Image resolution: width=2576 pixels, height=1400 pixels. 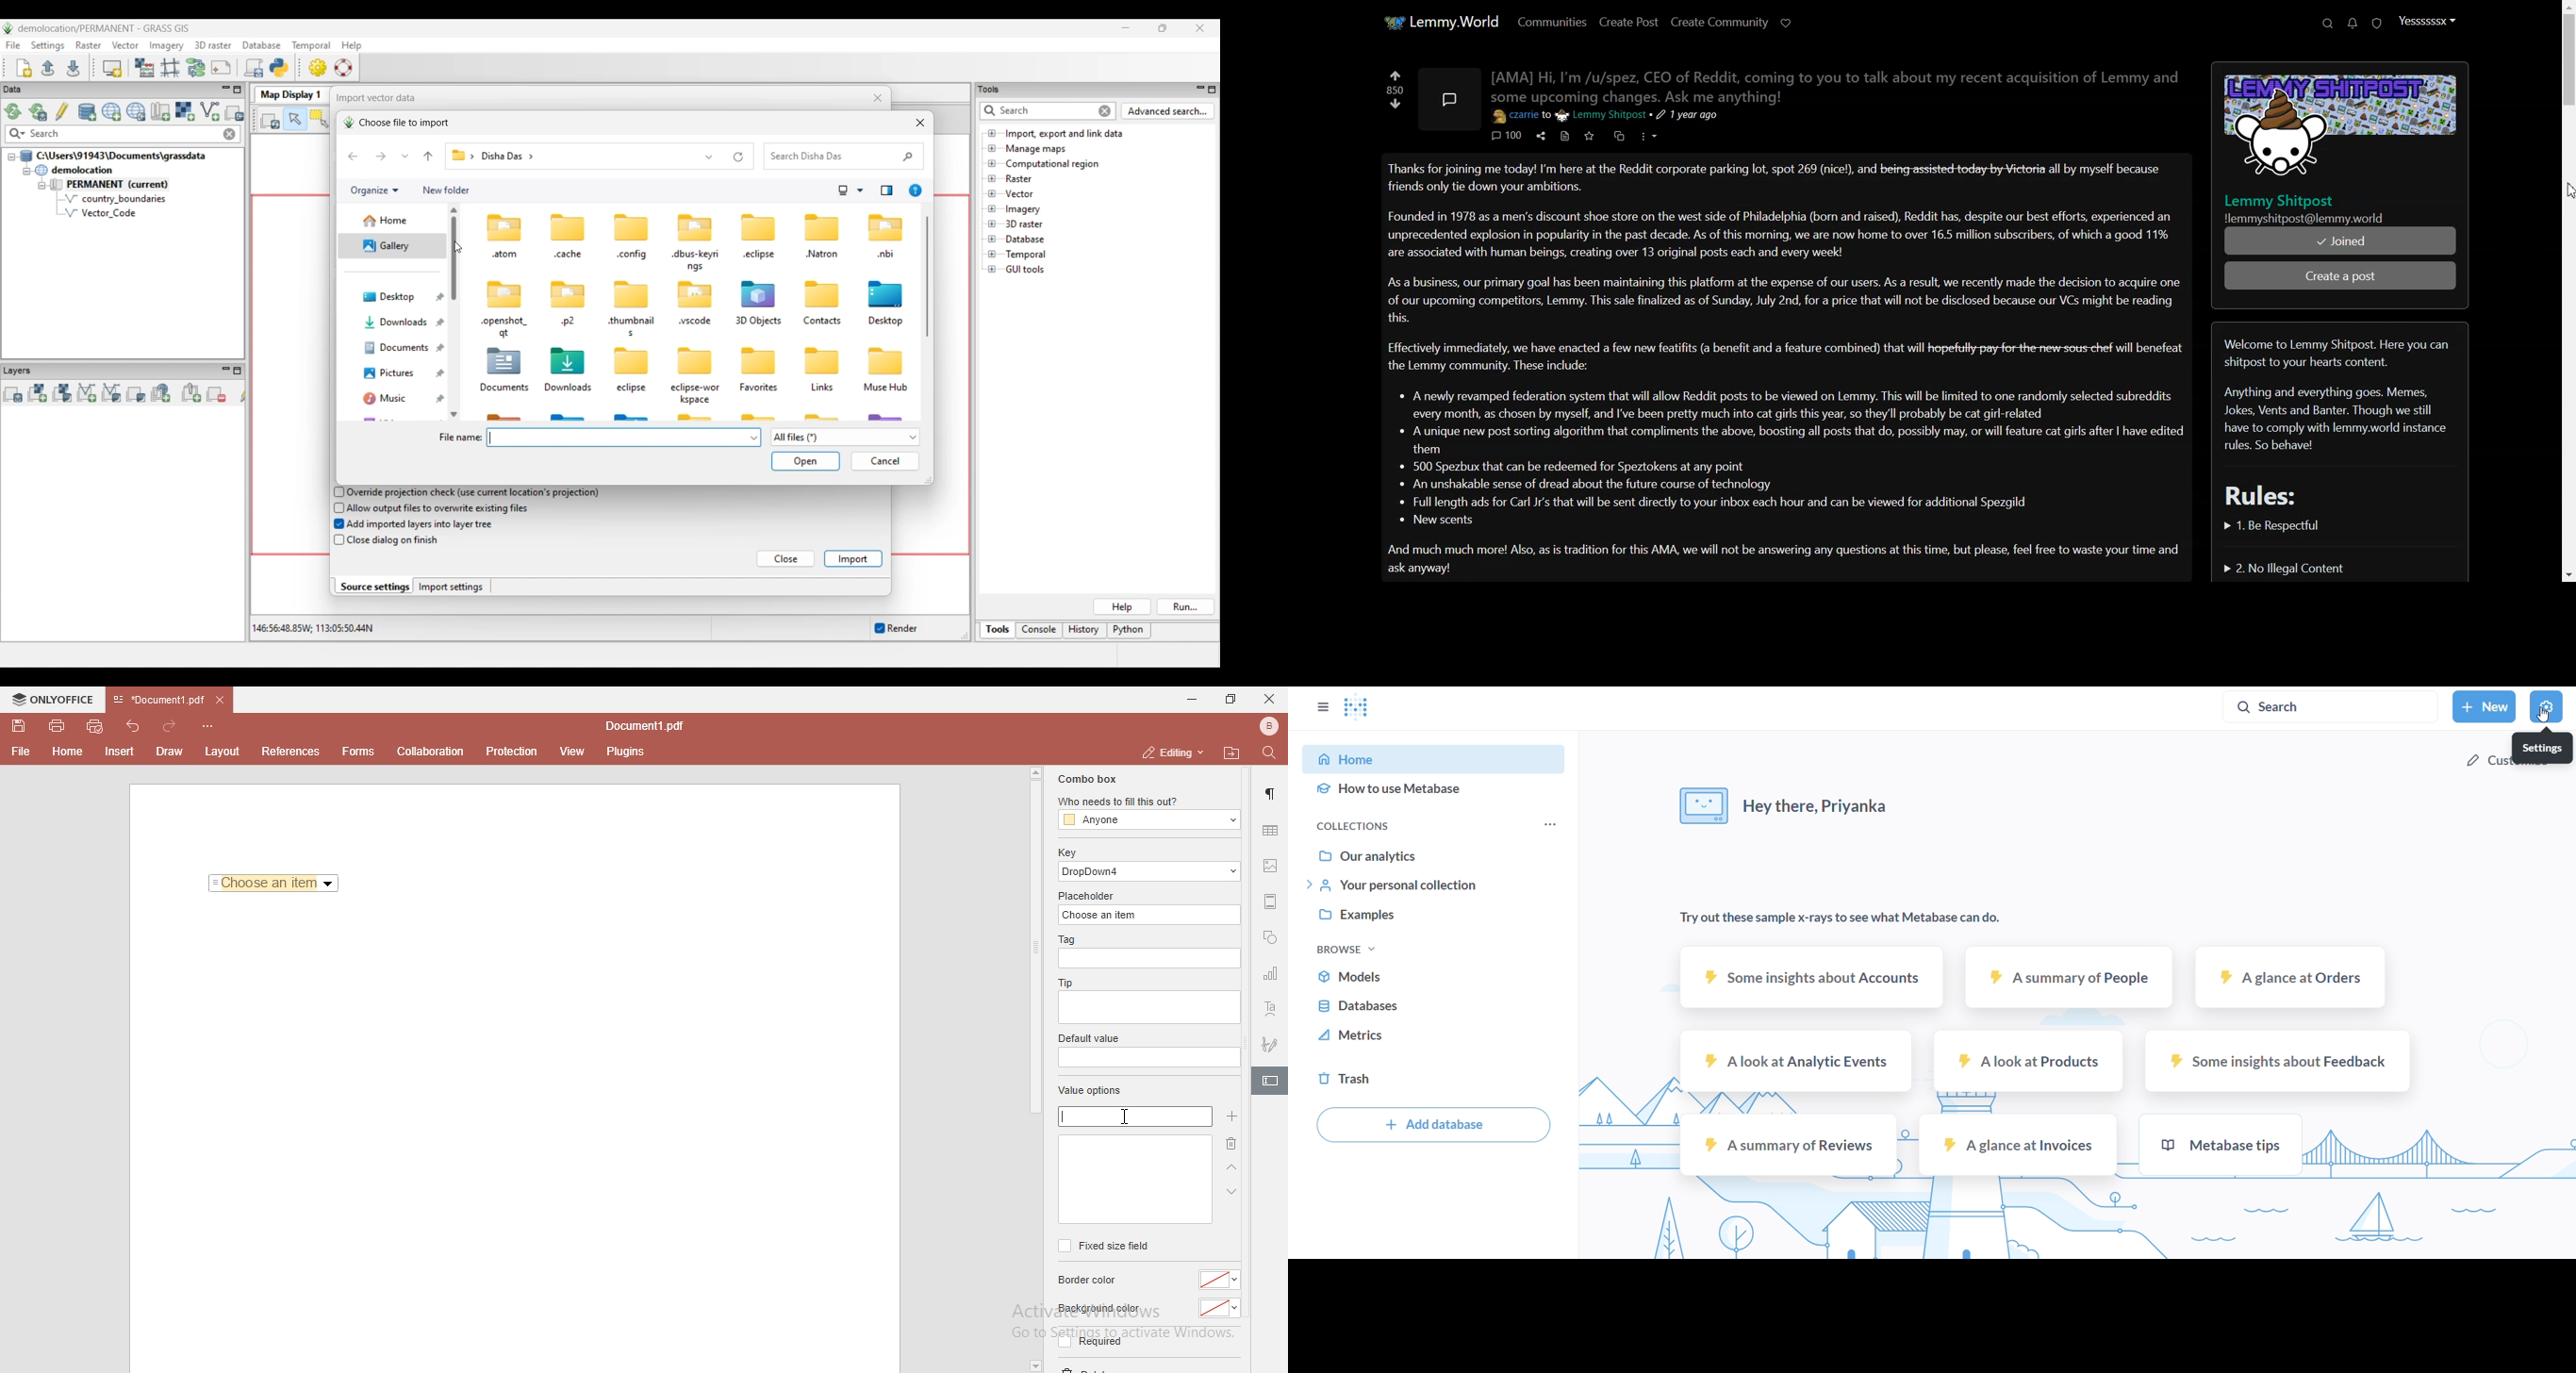 What do you see at coordinates (173, 722) in the screenshot?
I see `redo` at bounding box center [173, 722].